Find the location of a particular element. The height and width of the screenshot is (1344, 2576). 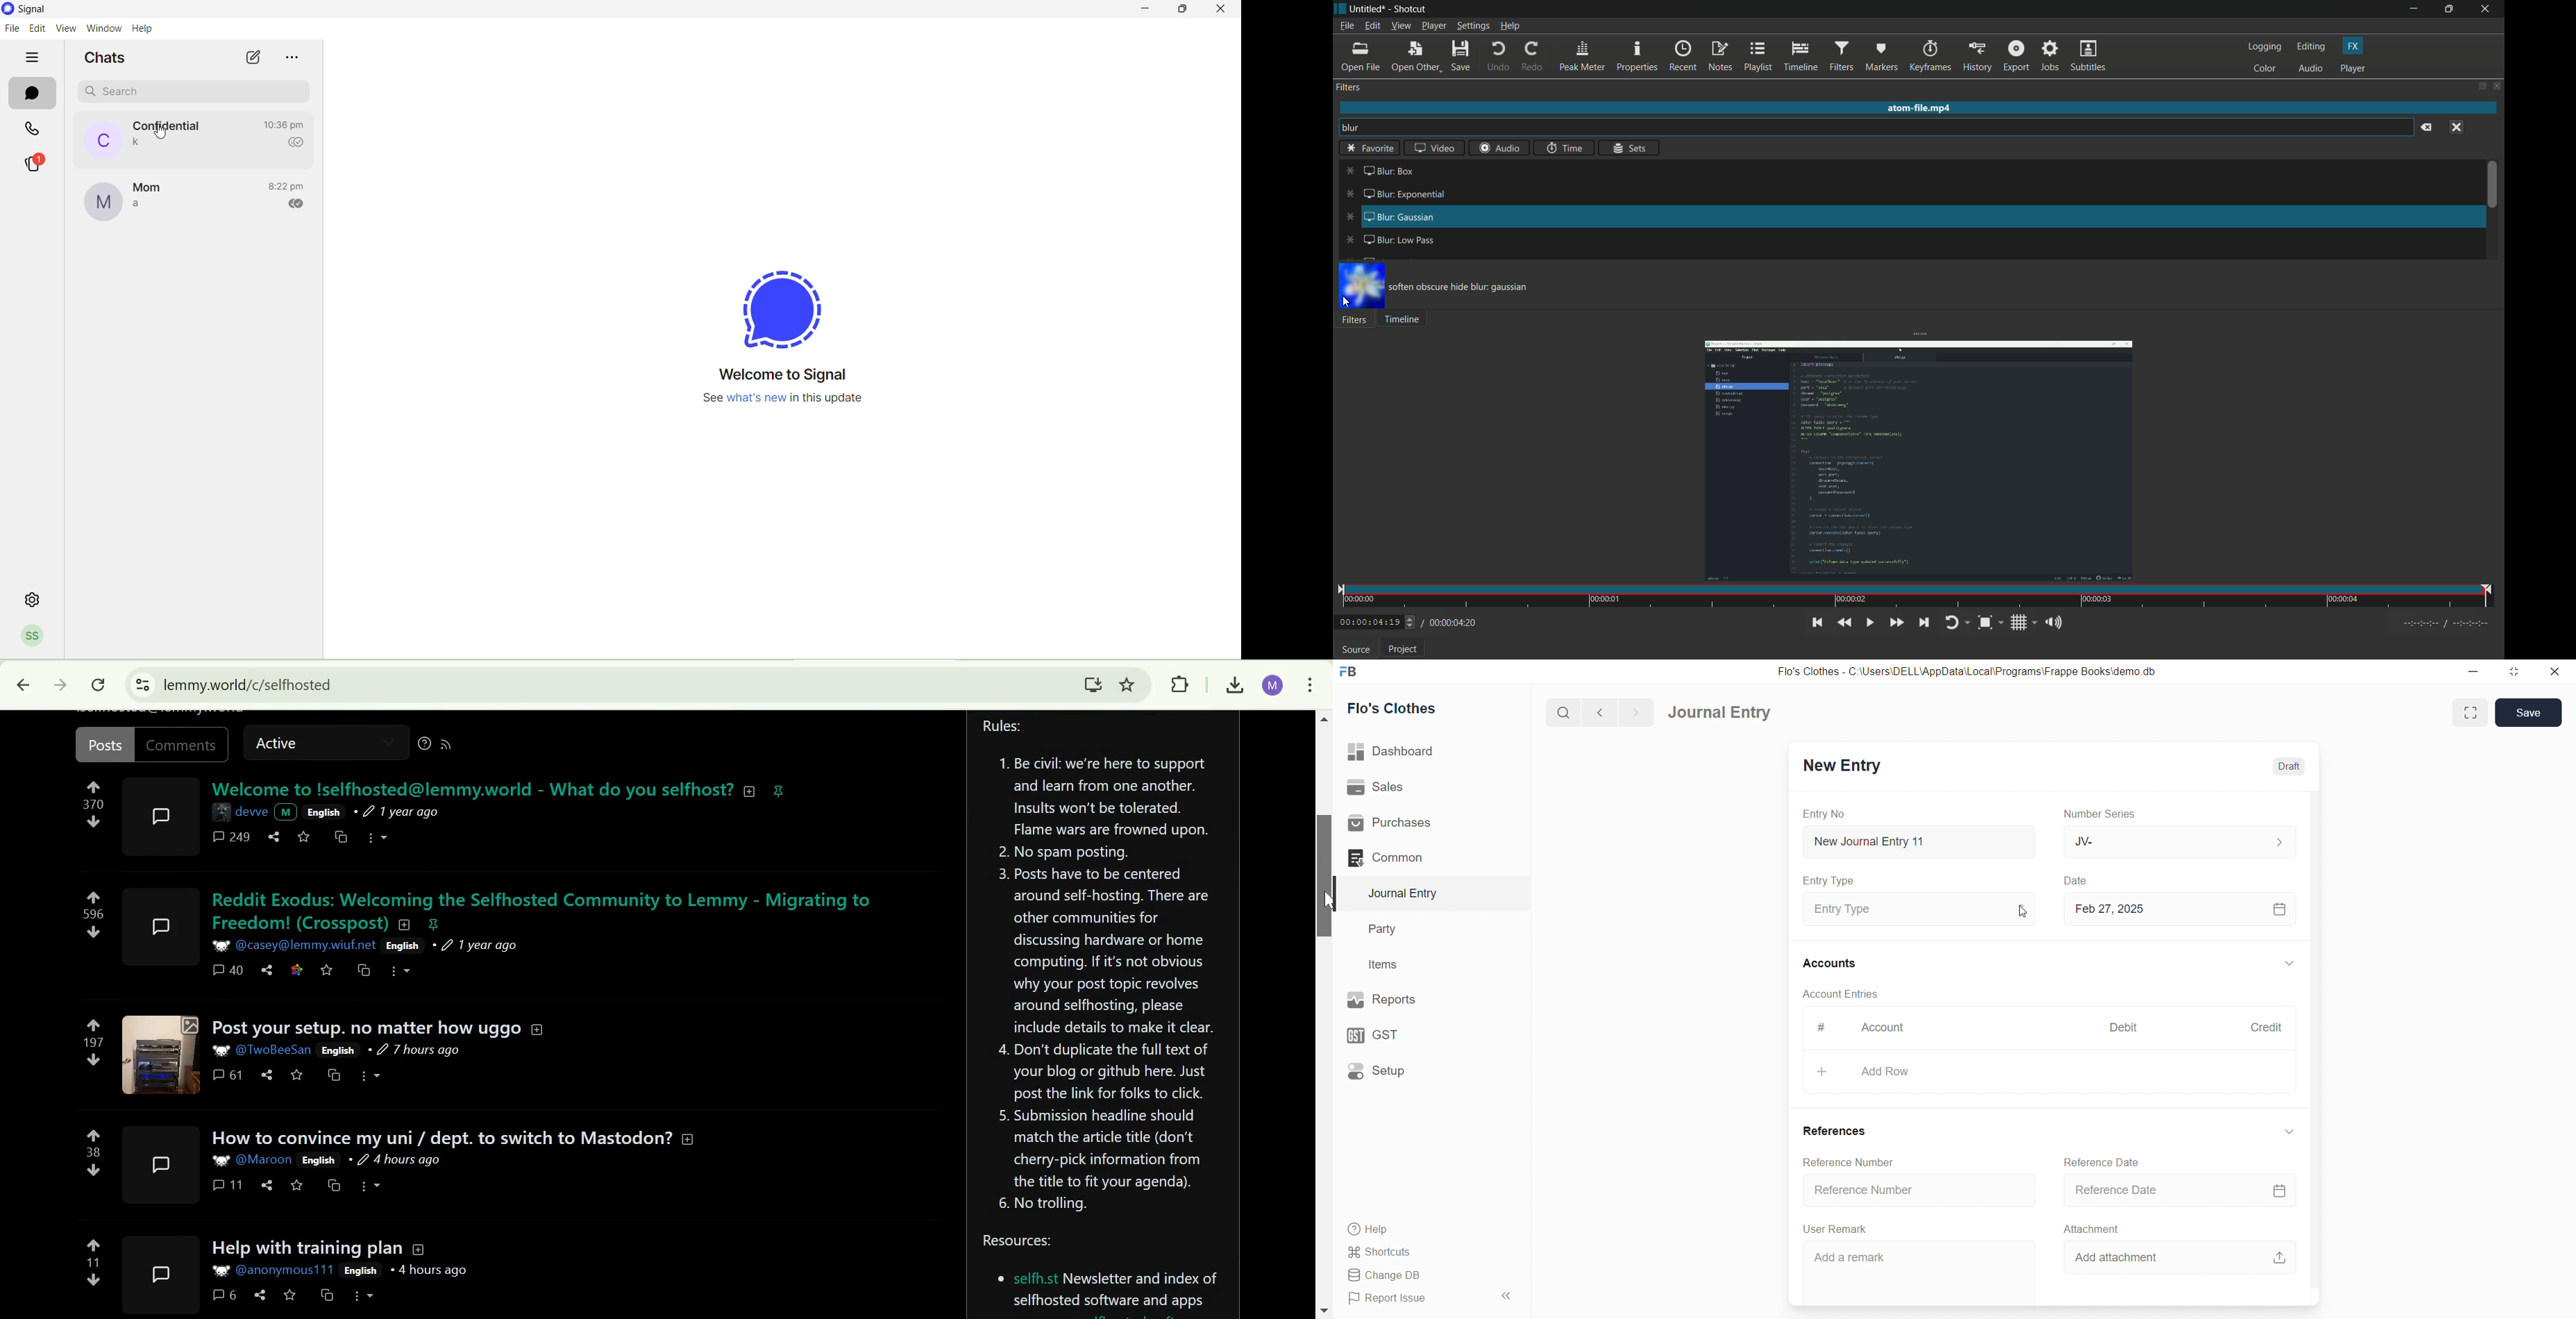

navigate forward is located at coordinates (1639, 712).